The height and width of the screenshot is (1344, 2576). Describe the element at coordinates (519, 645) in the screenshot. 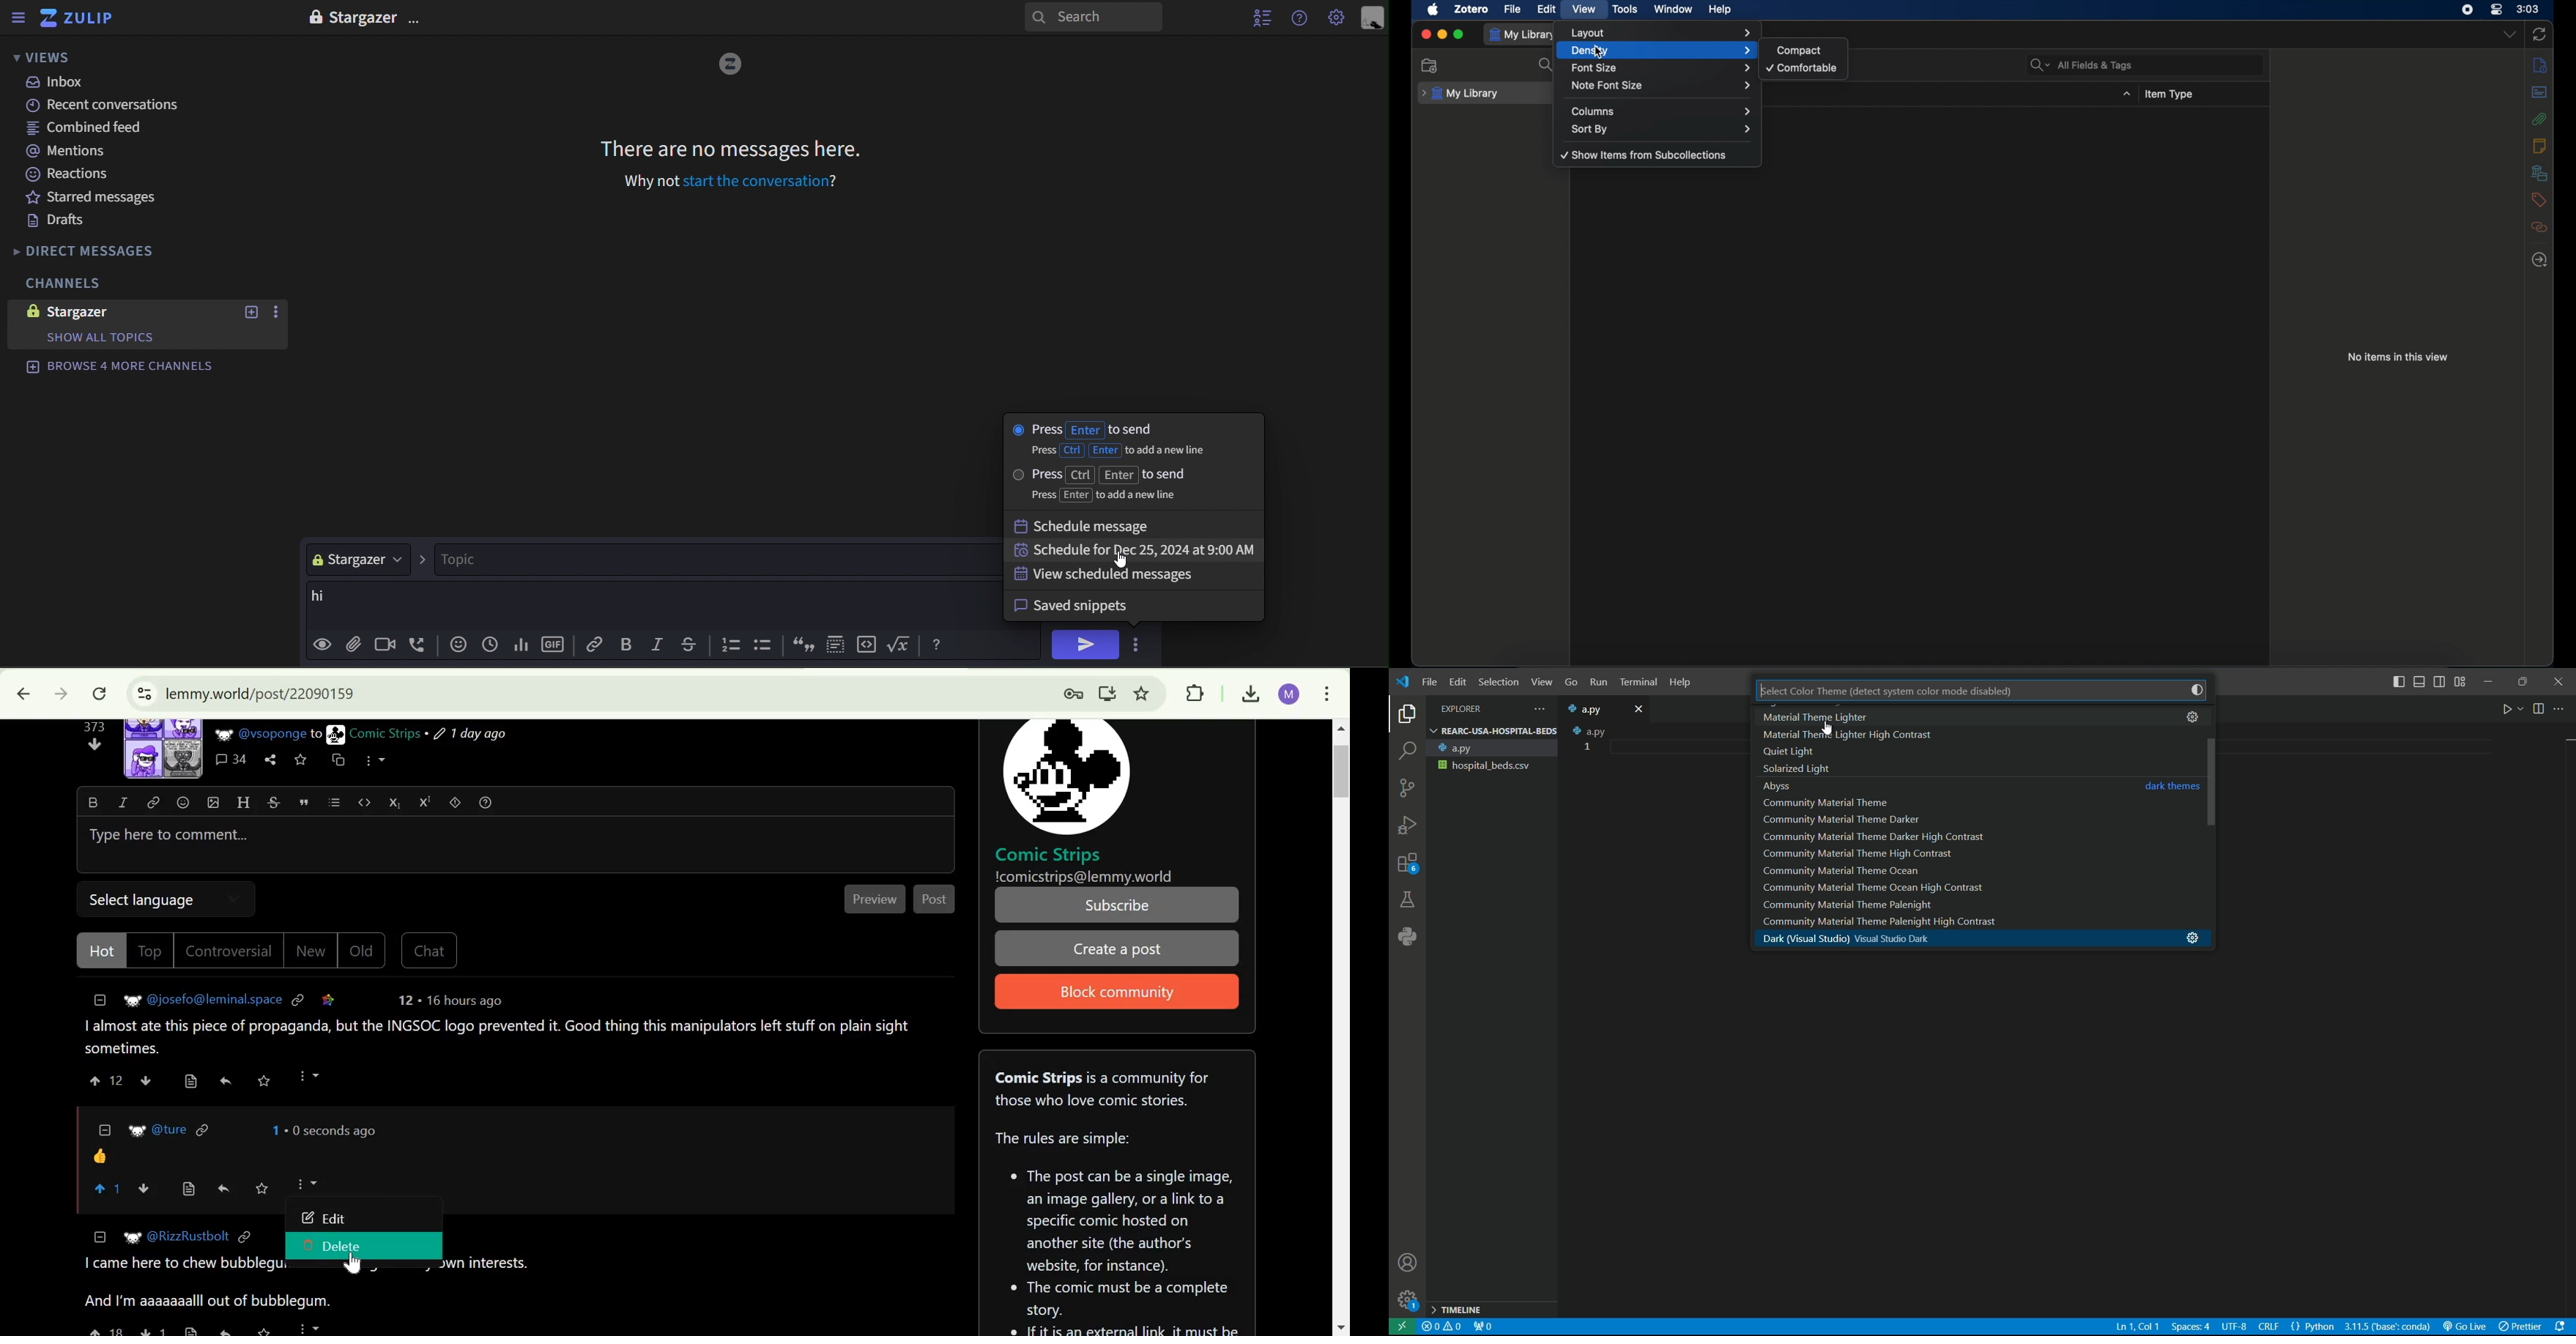

I see `add poll` at that location.